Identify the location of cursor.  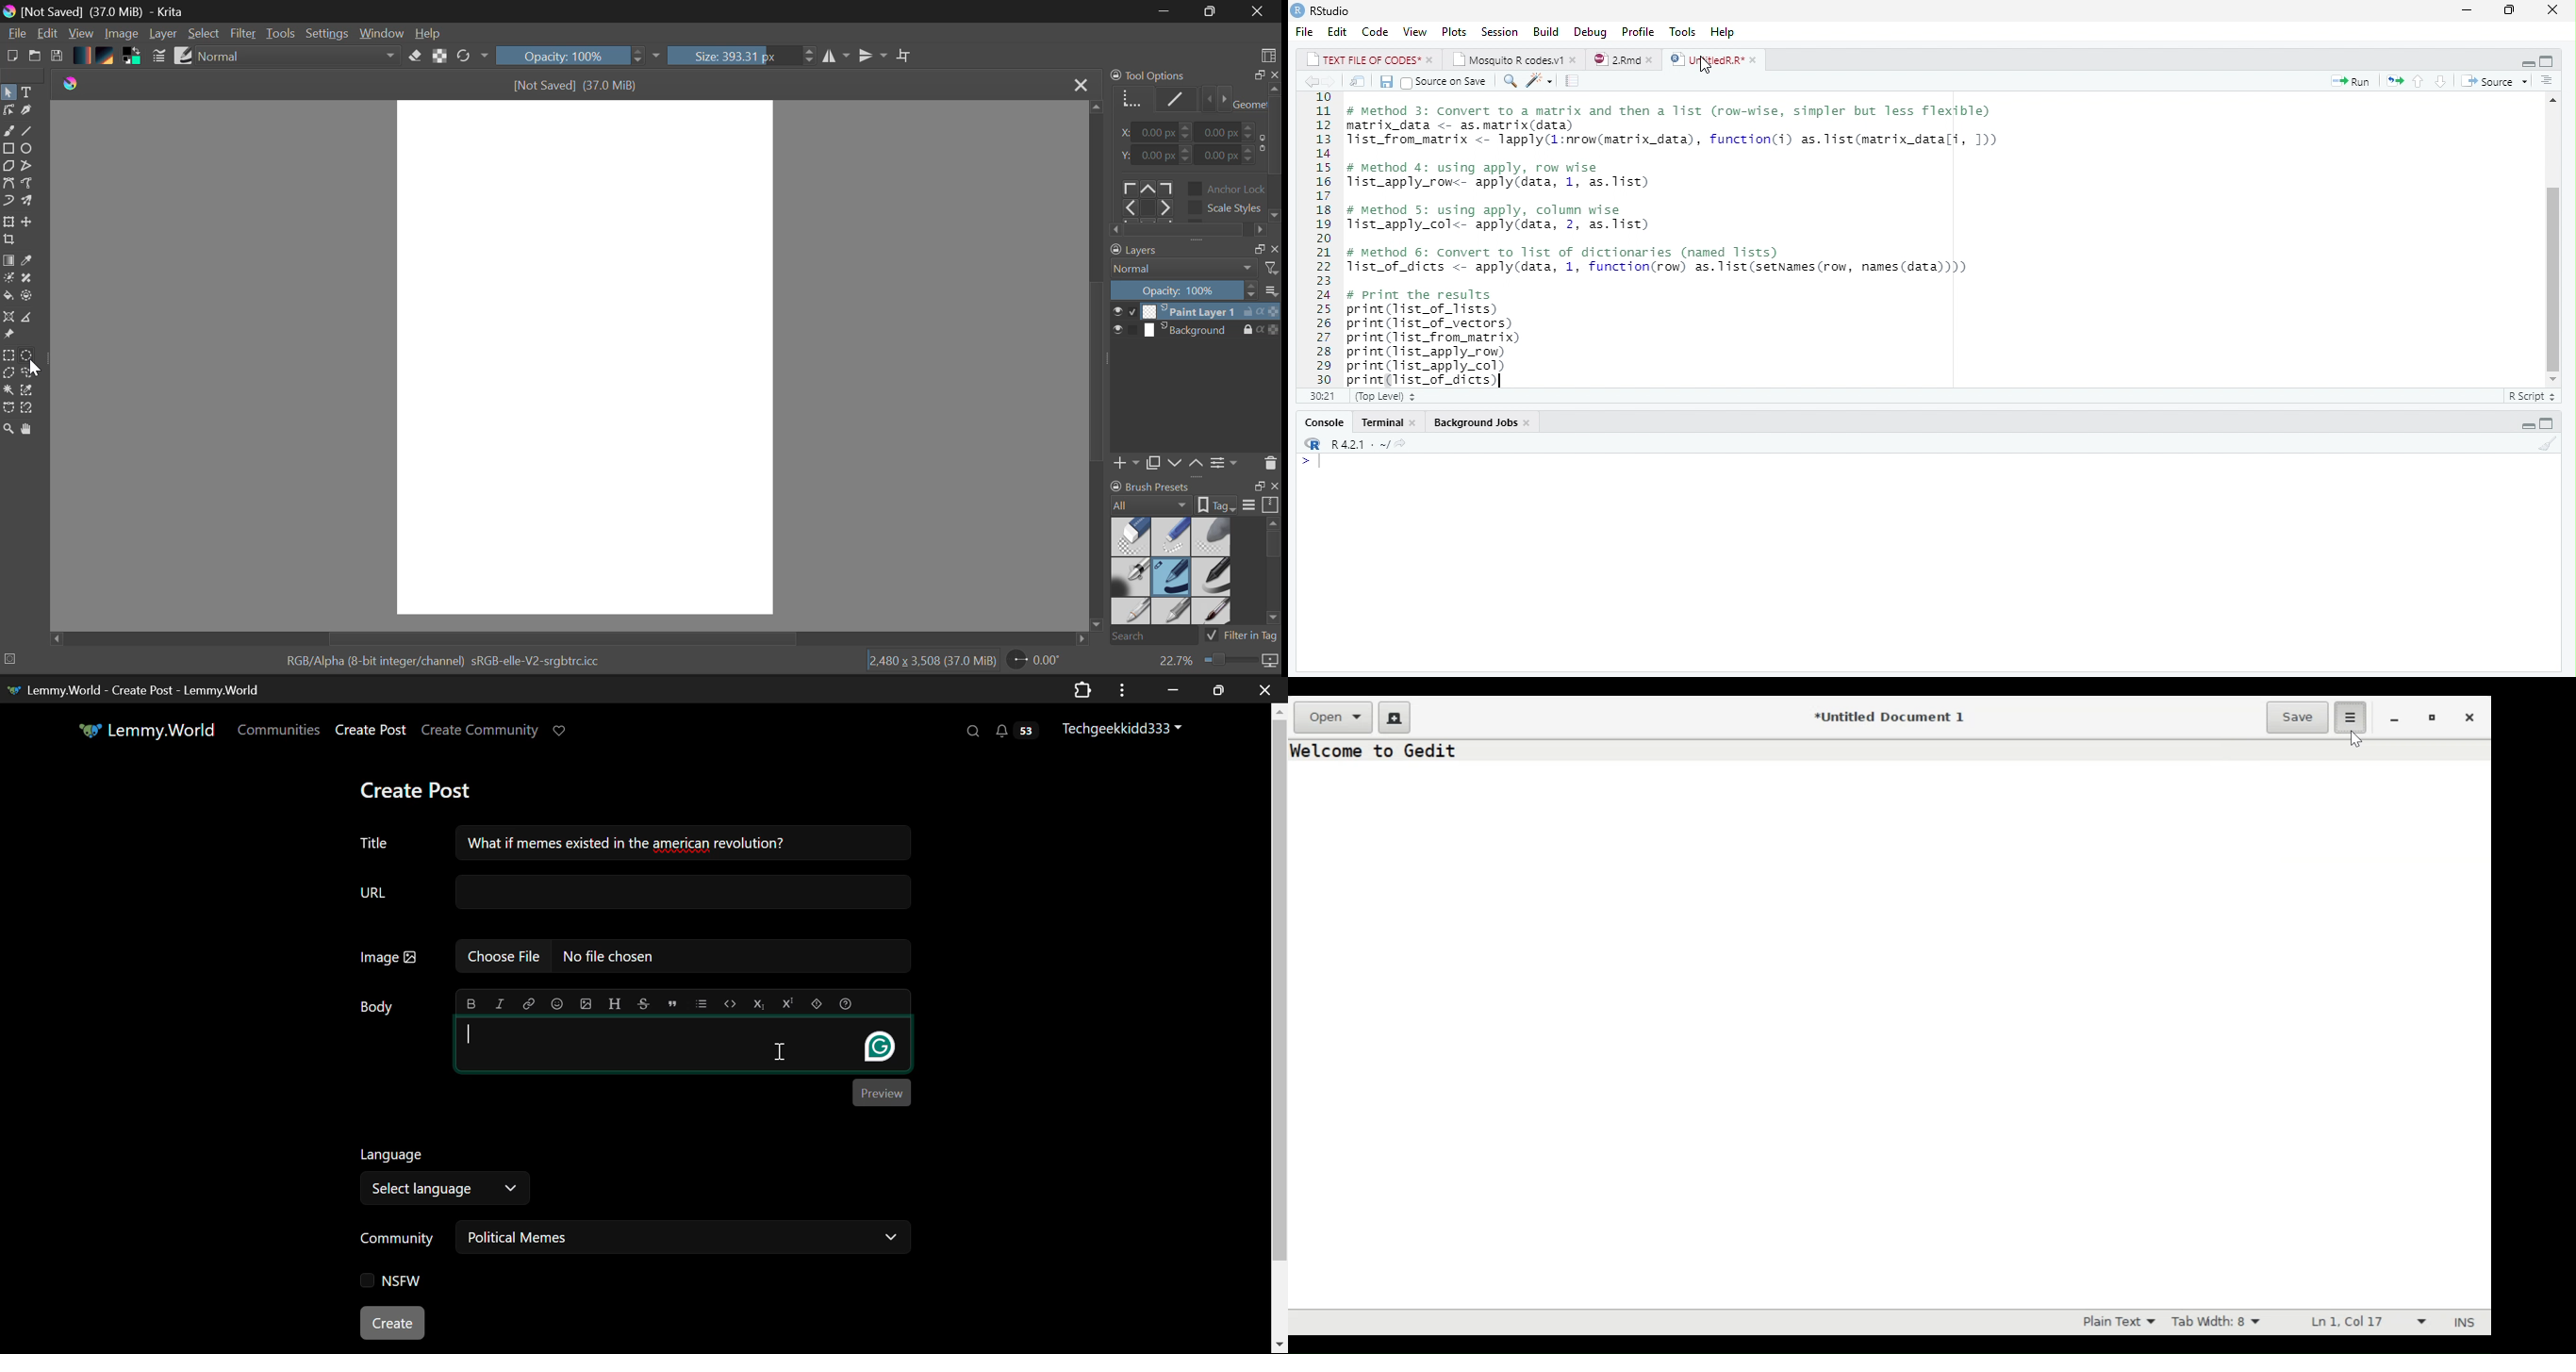
(1706, 67).